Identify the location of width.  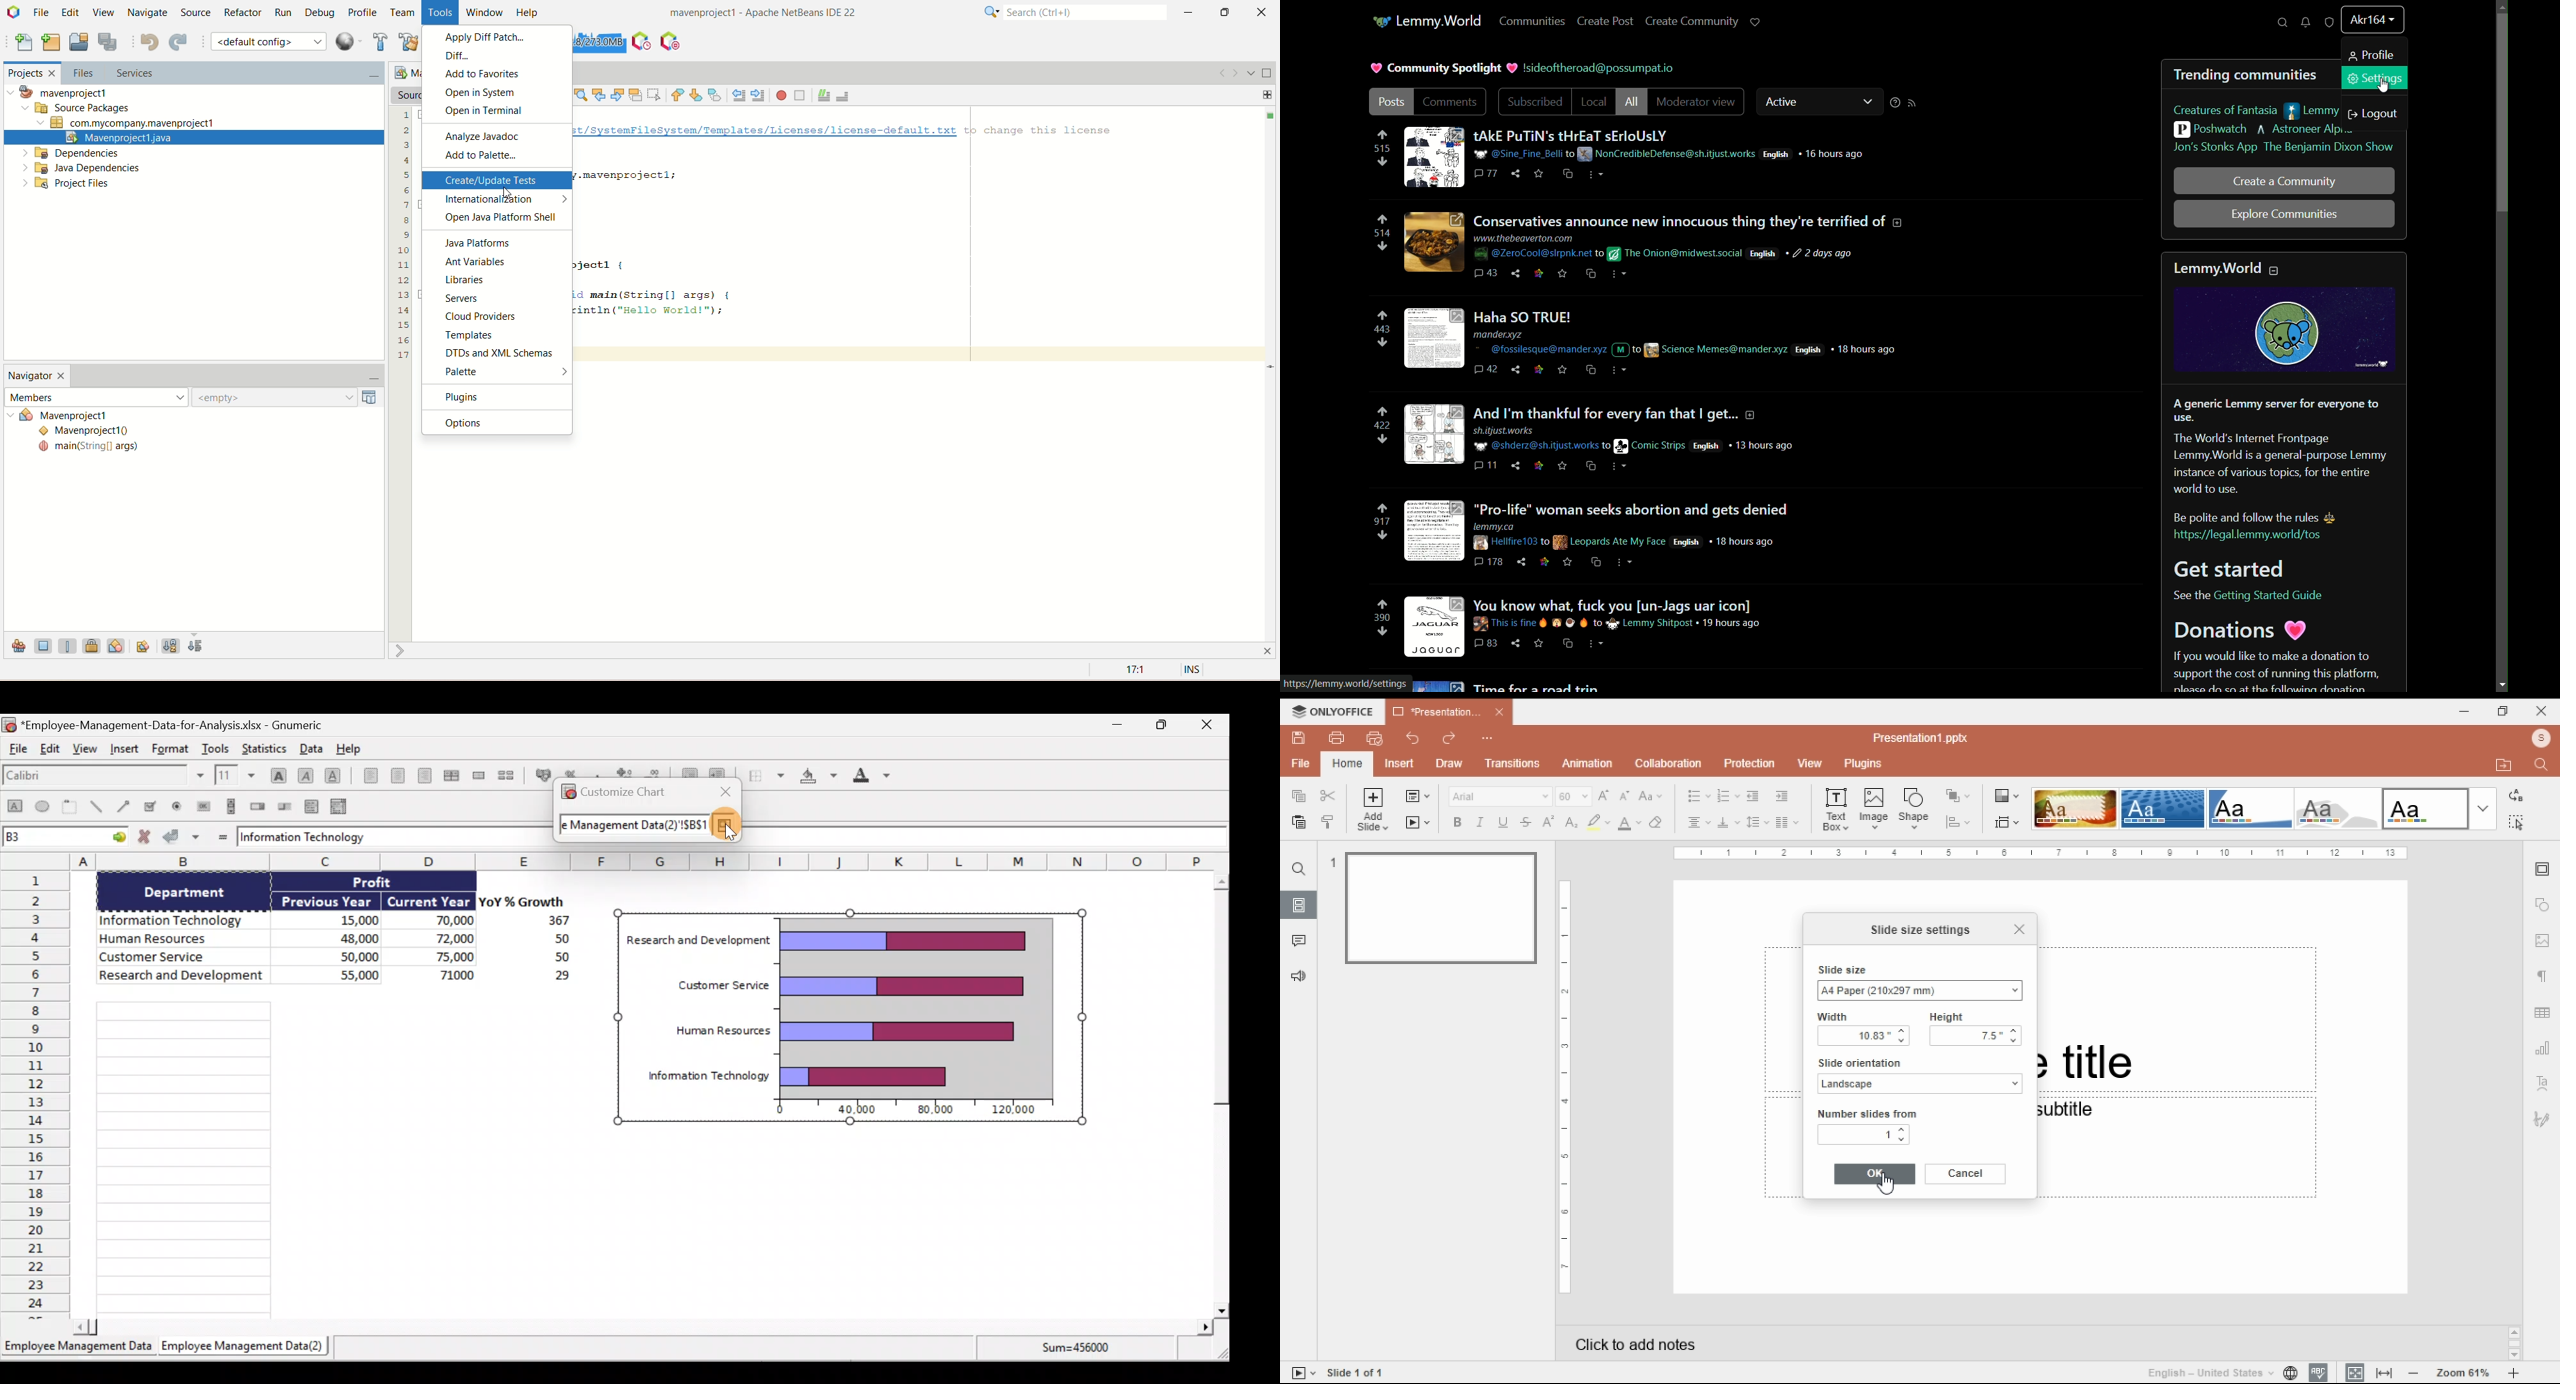
(1858, 1017).